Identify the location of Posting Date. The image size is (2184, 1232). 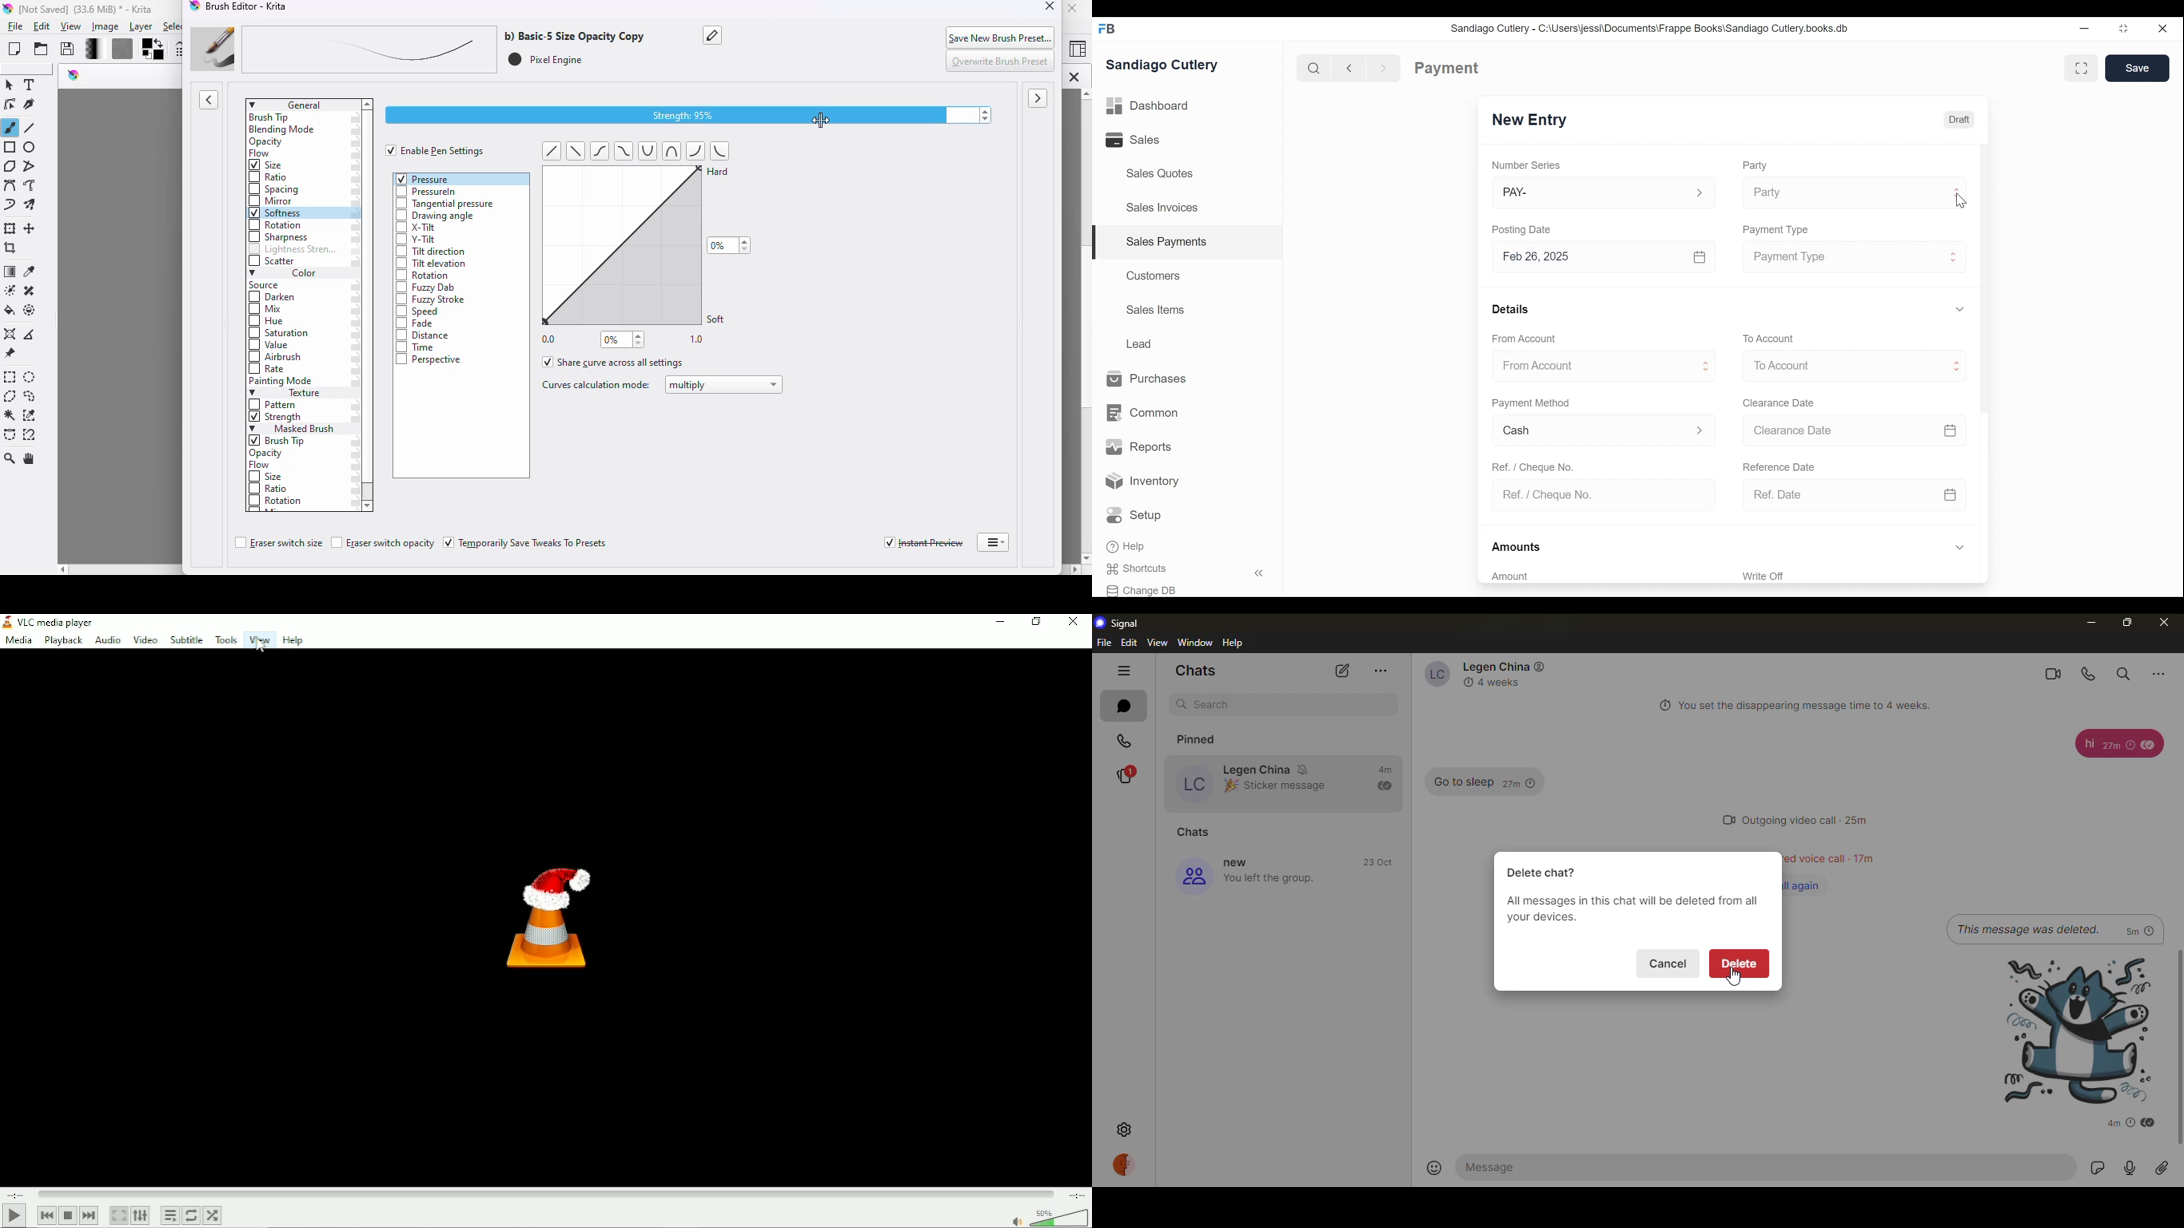
(1524, 229).